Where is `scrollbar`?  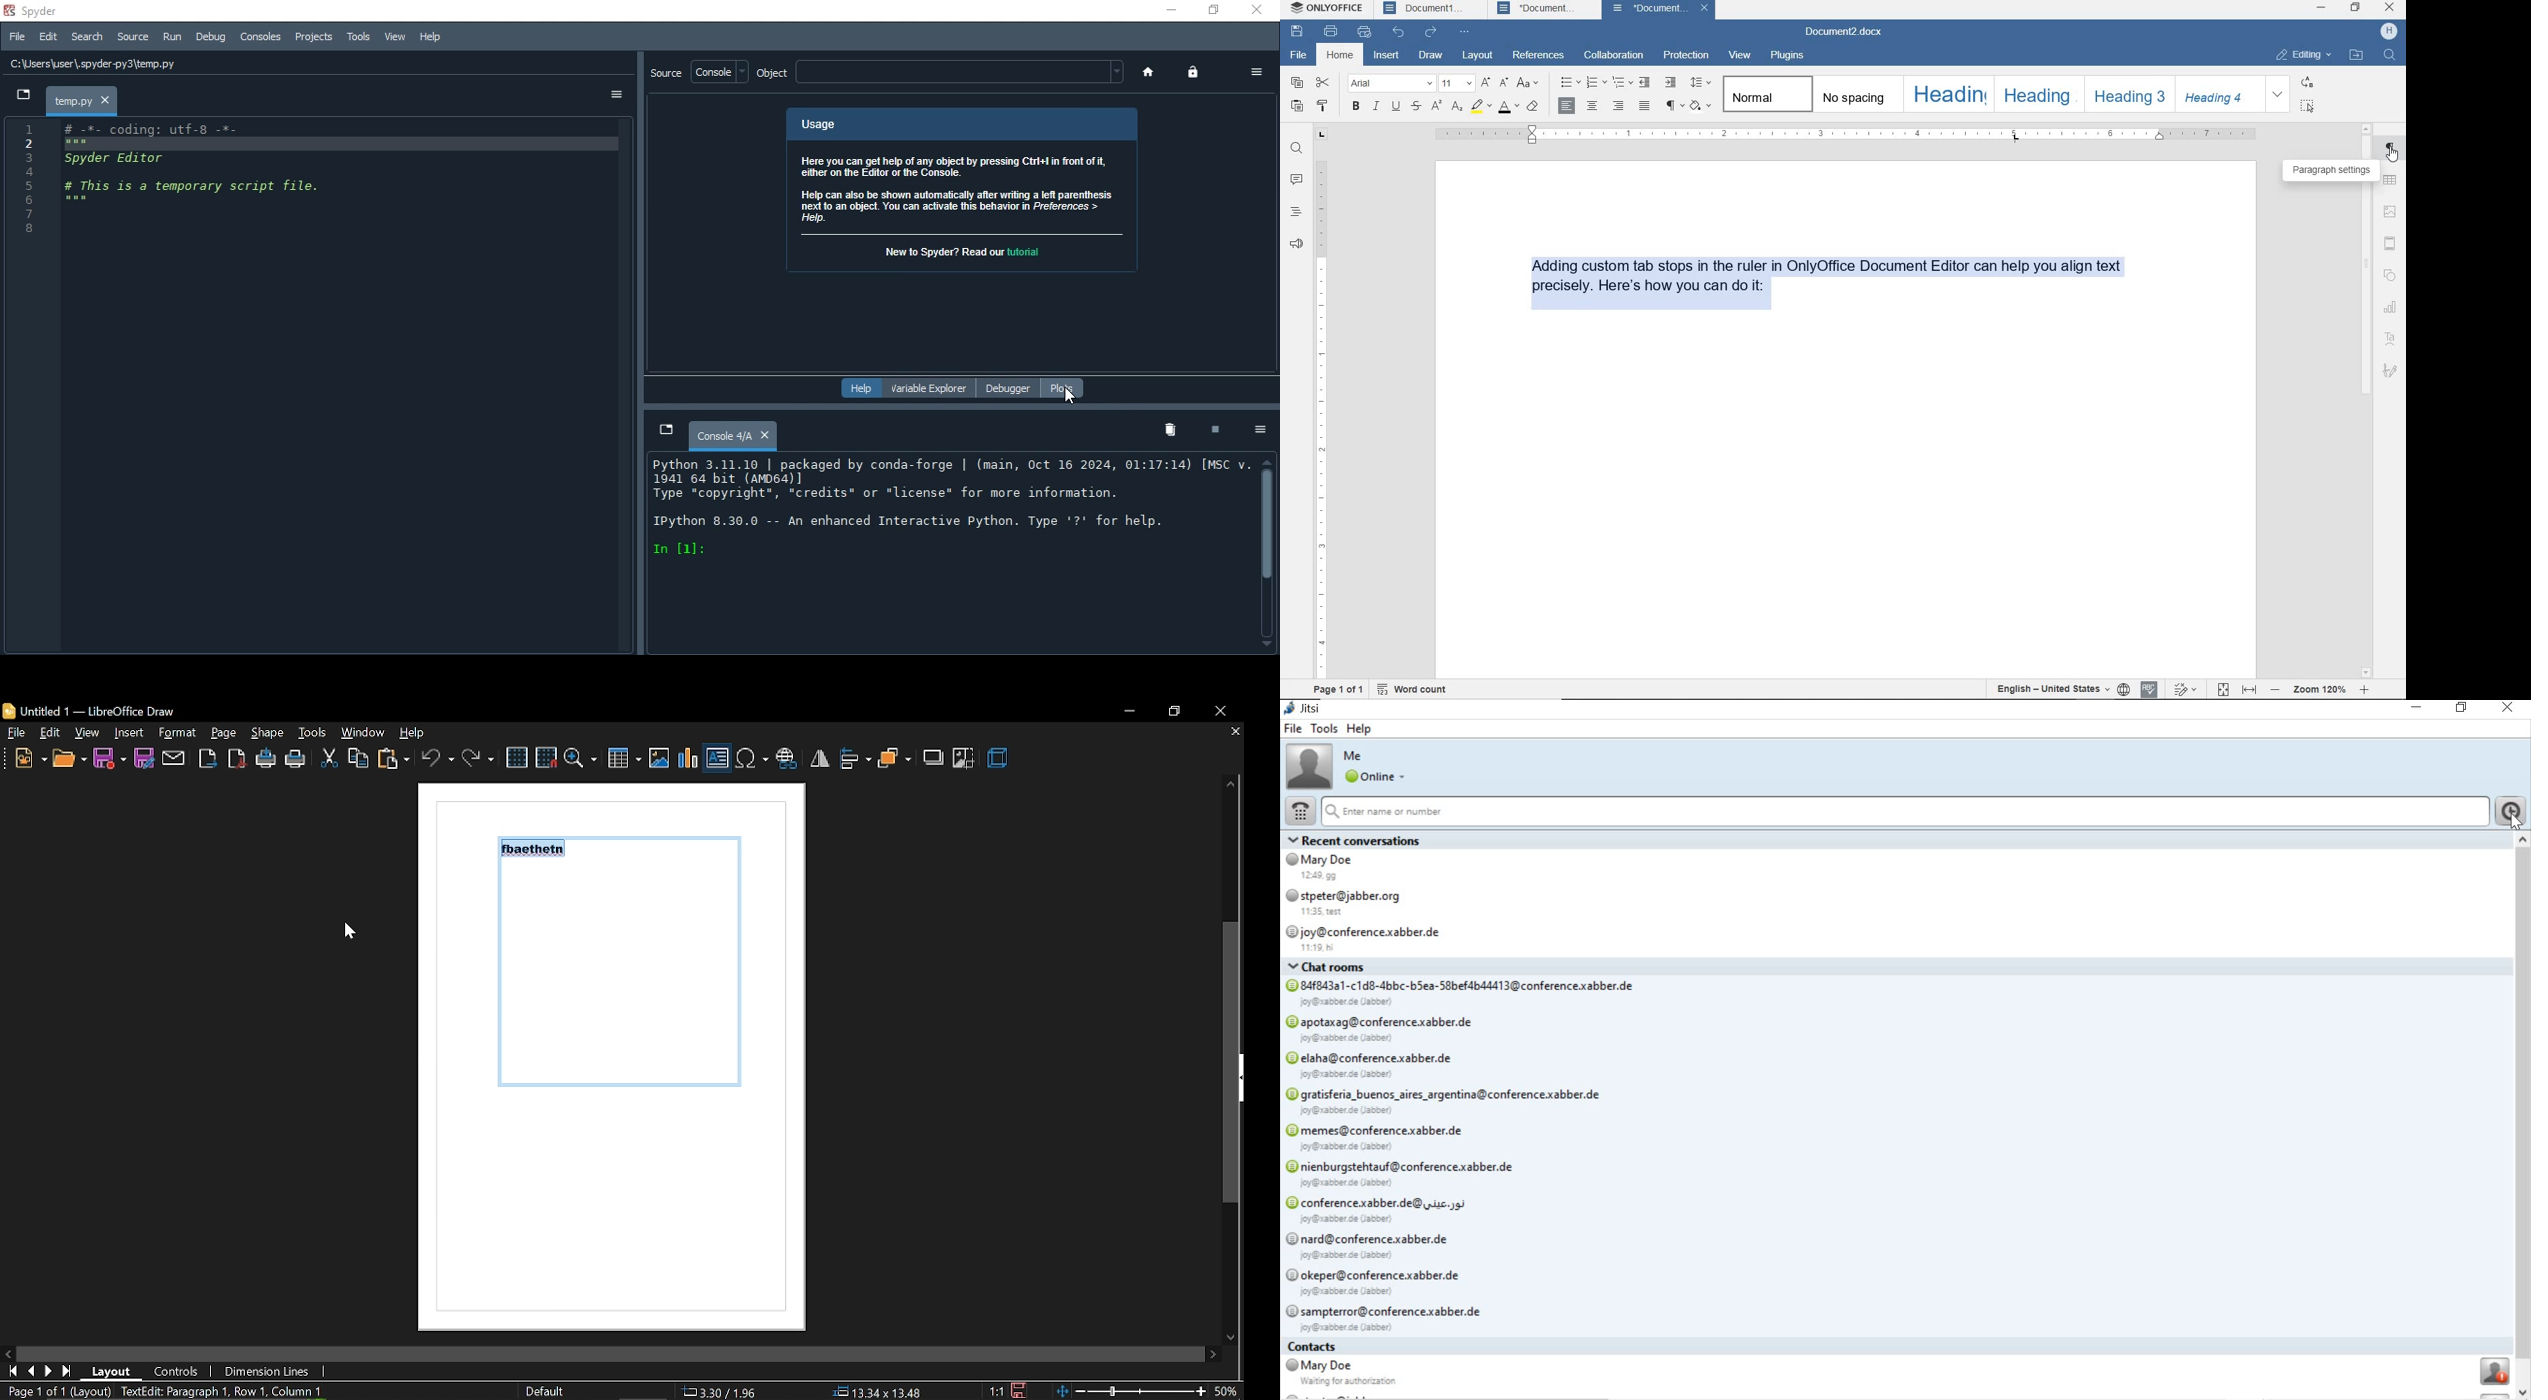 scrollbar is located at coordinates (2367, 400).